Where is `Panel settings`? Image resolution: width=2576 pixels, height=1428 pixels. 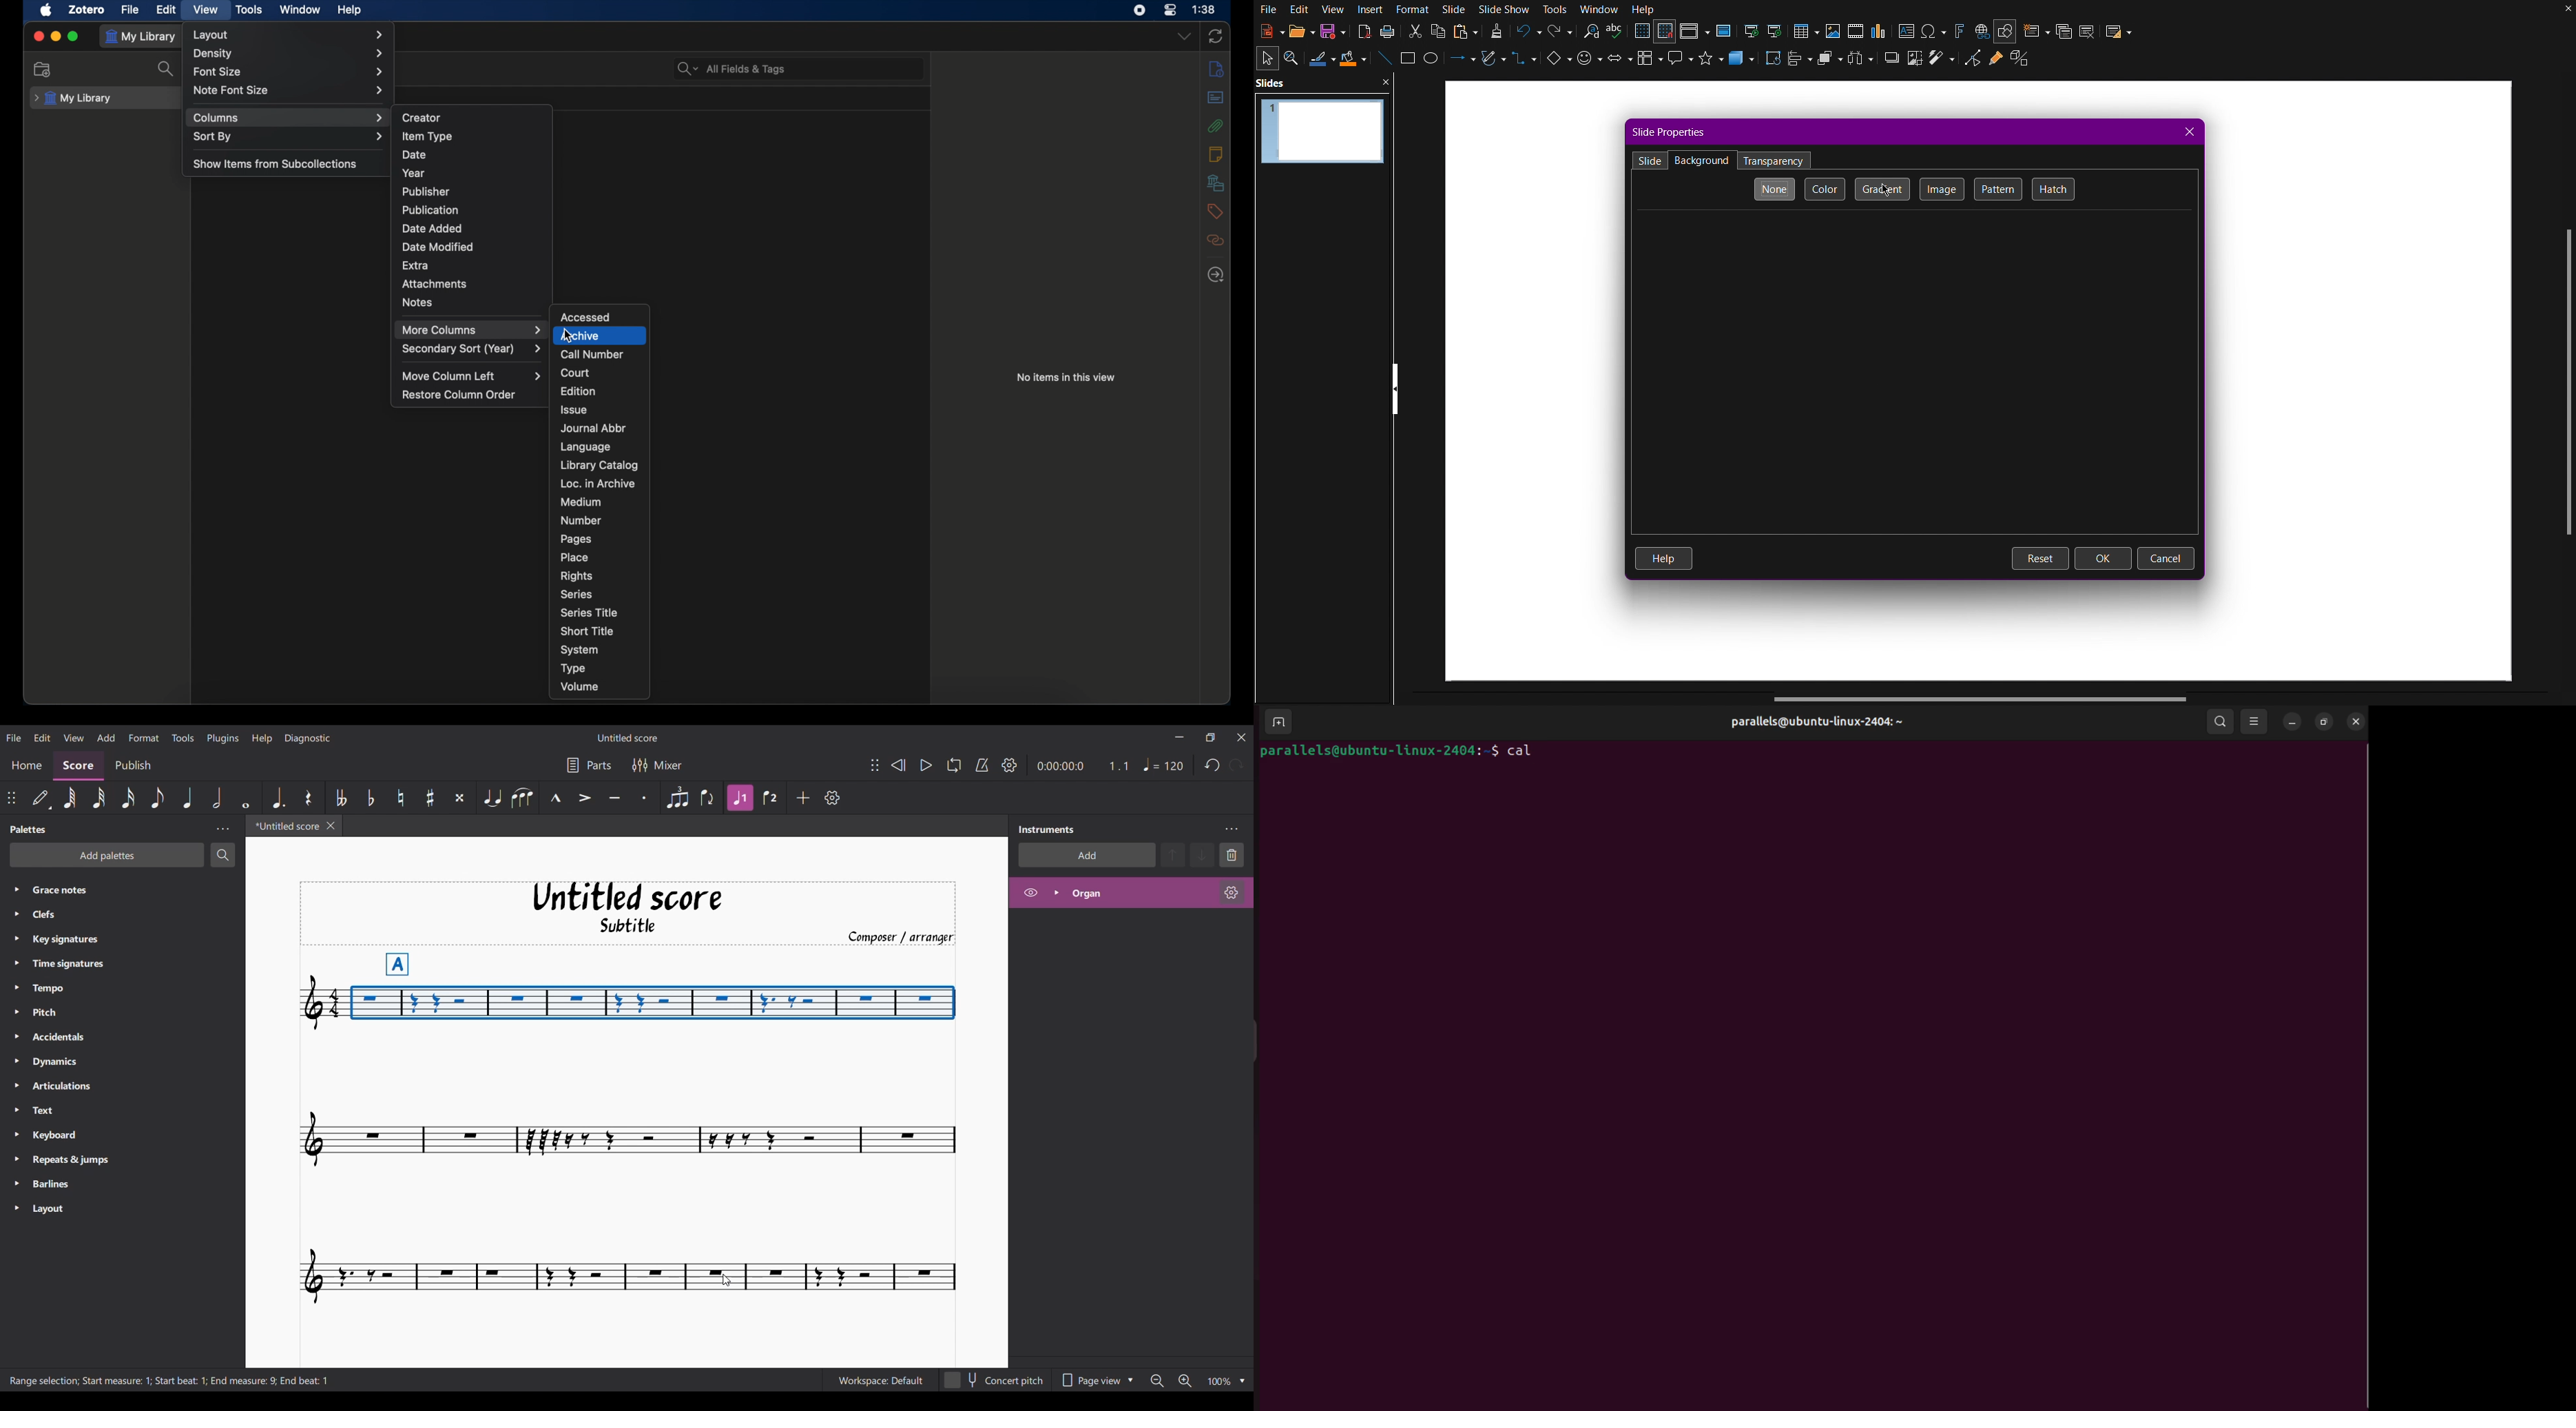 Panel settings is located at coordinates (223, 829).